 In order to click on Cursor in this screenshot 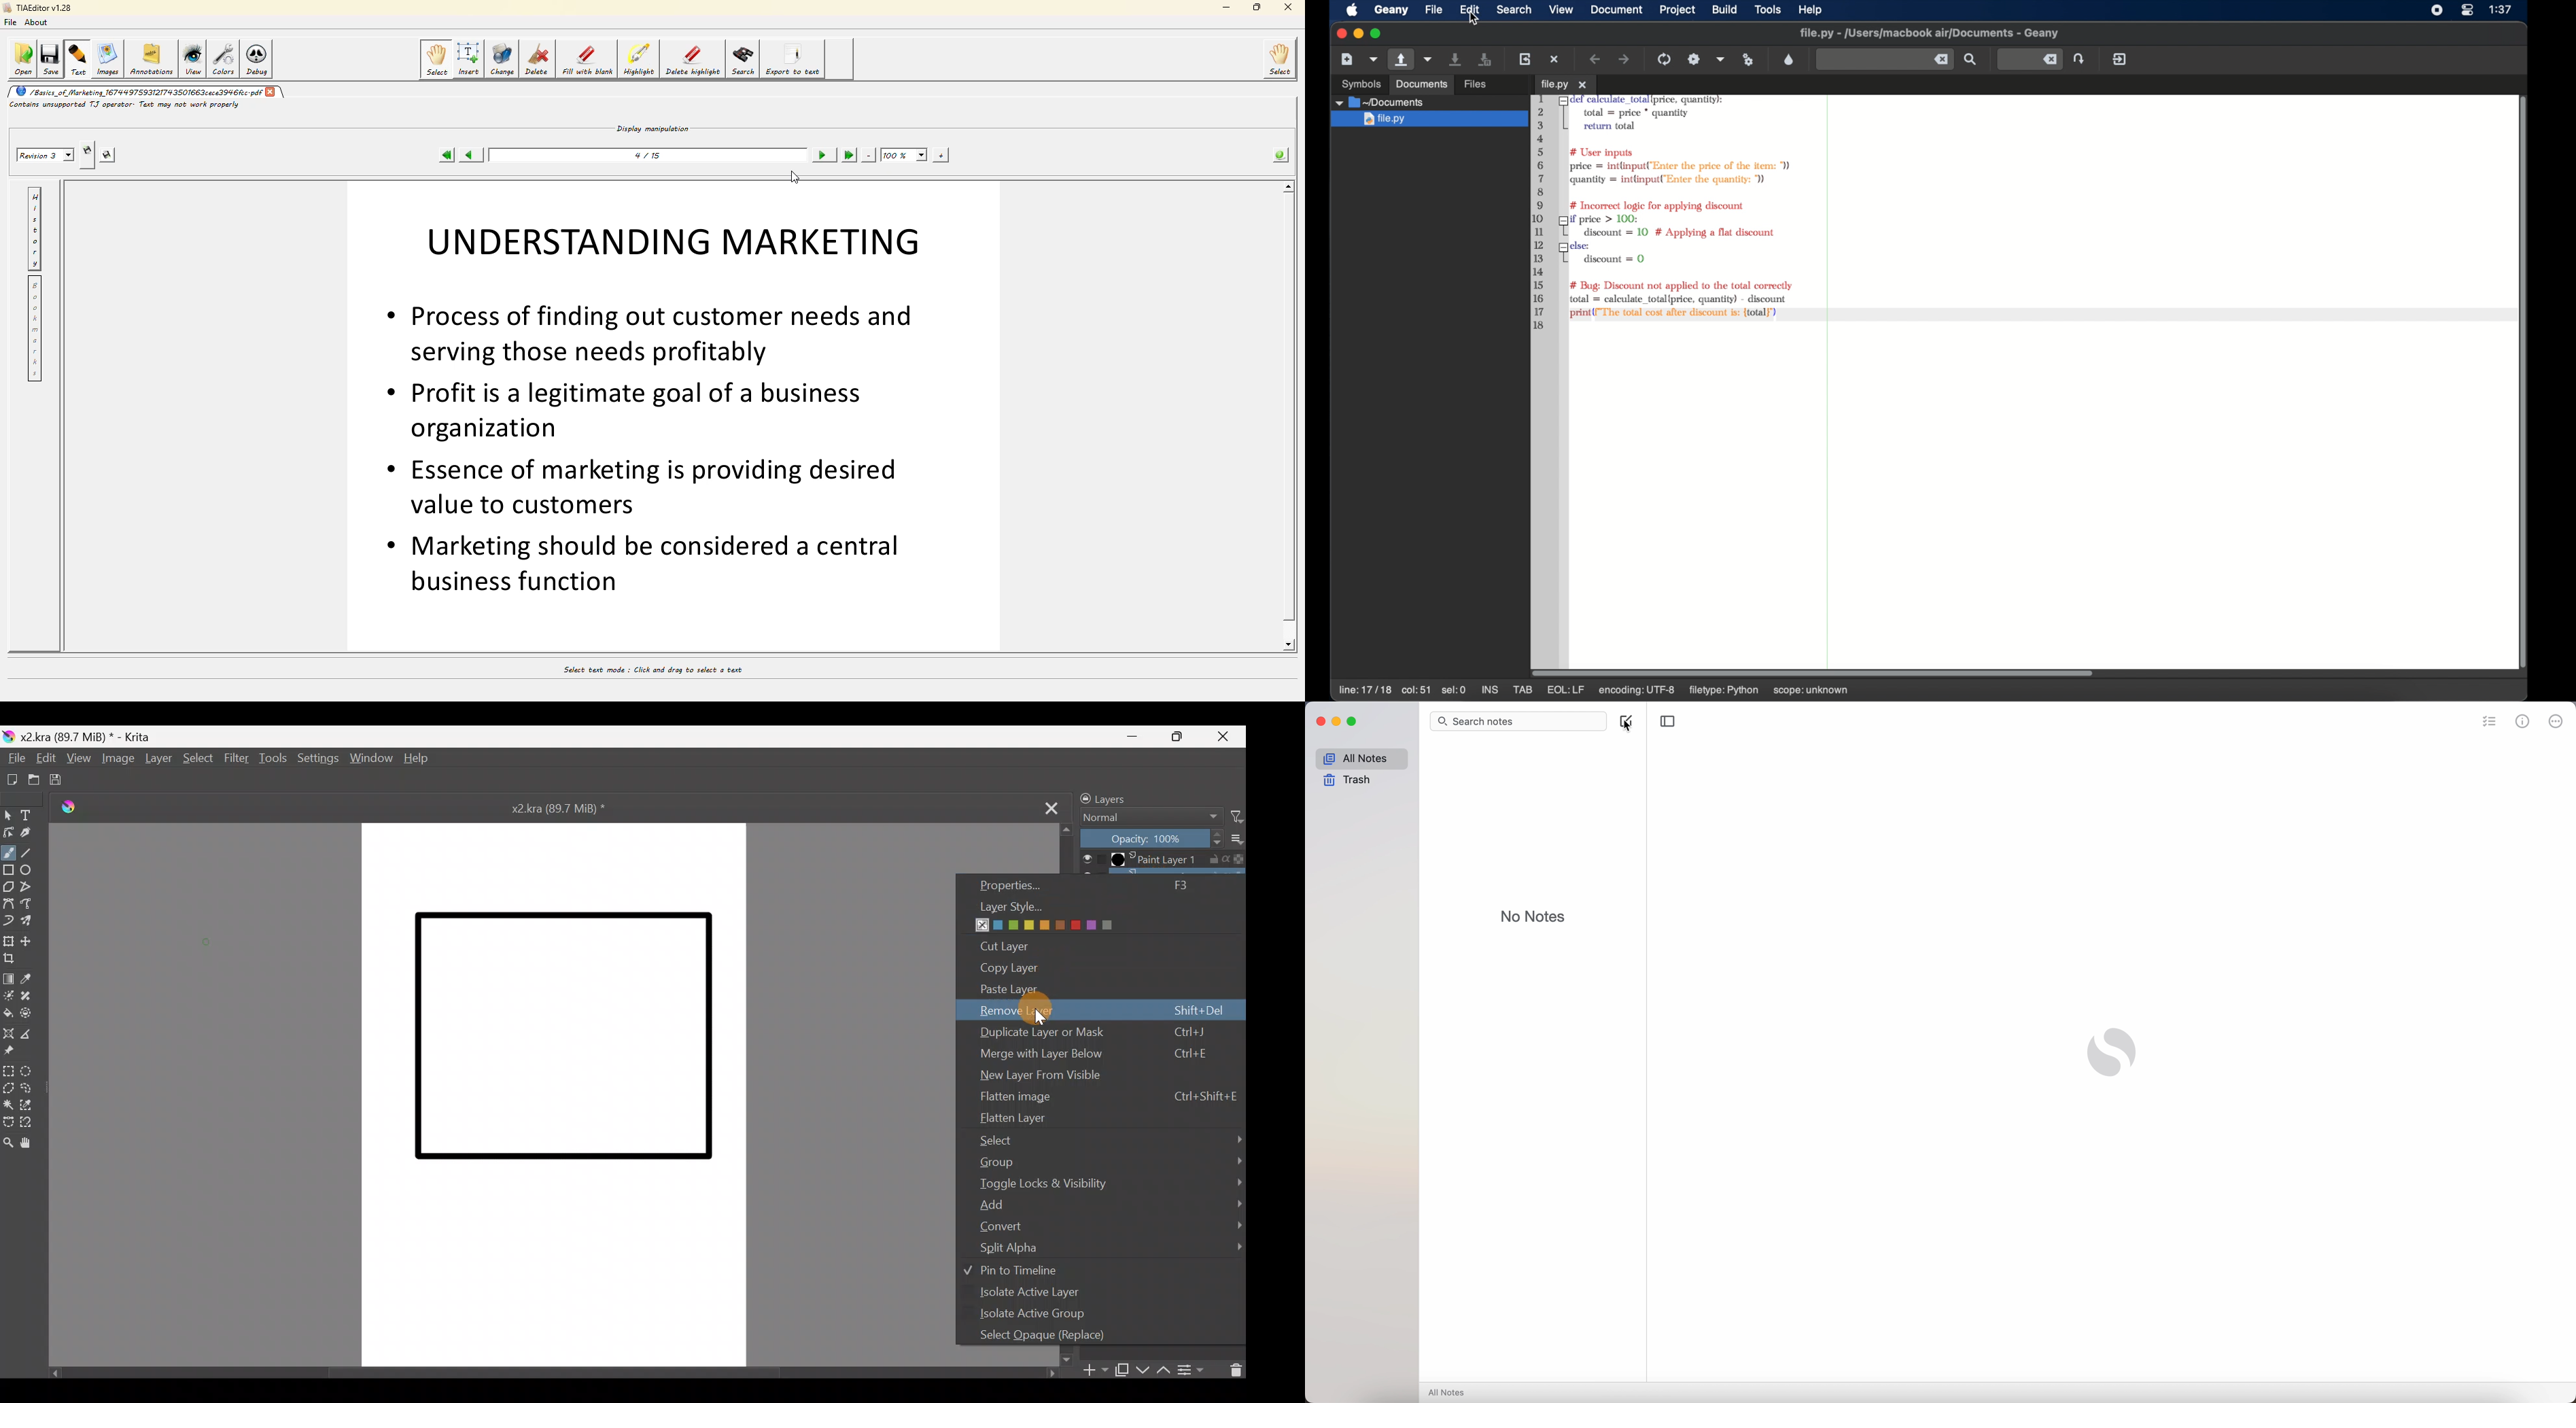, I will do `click(1040, 1009)`.